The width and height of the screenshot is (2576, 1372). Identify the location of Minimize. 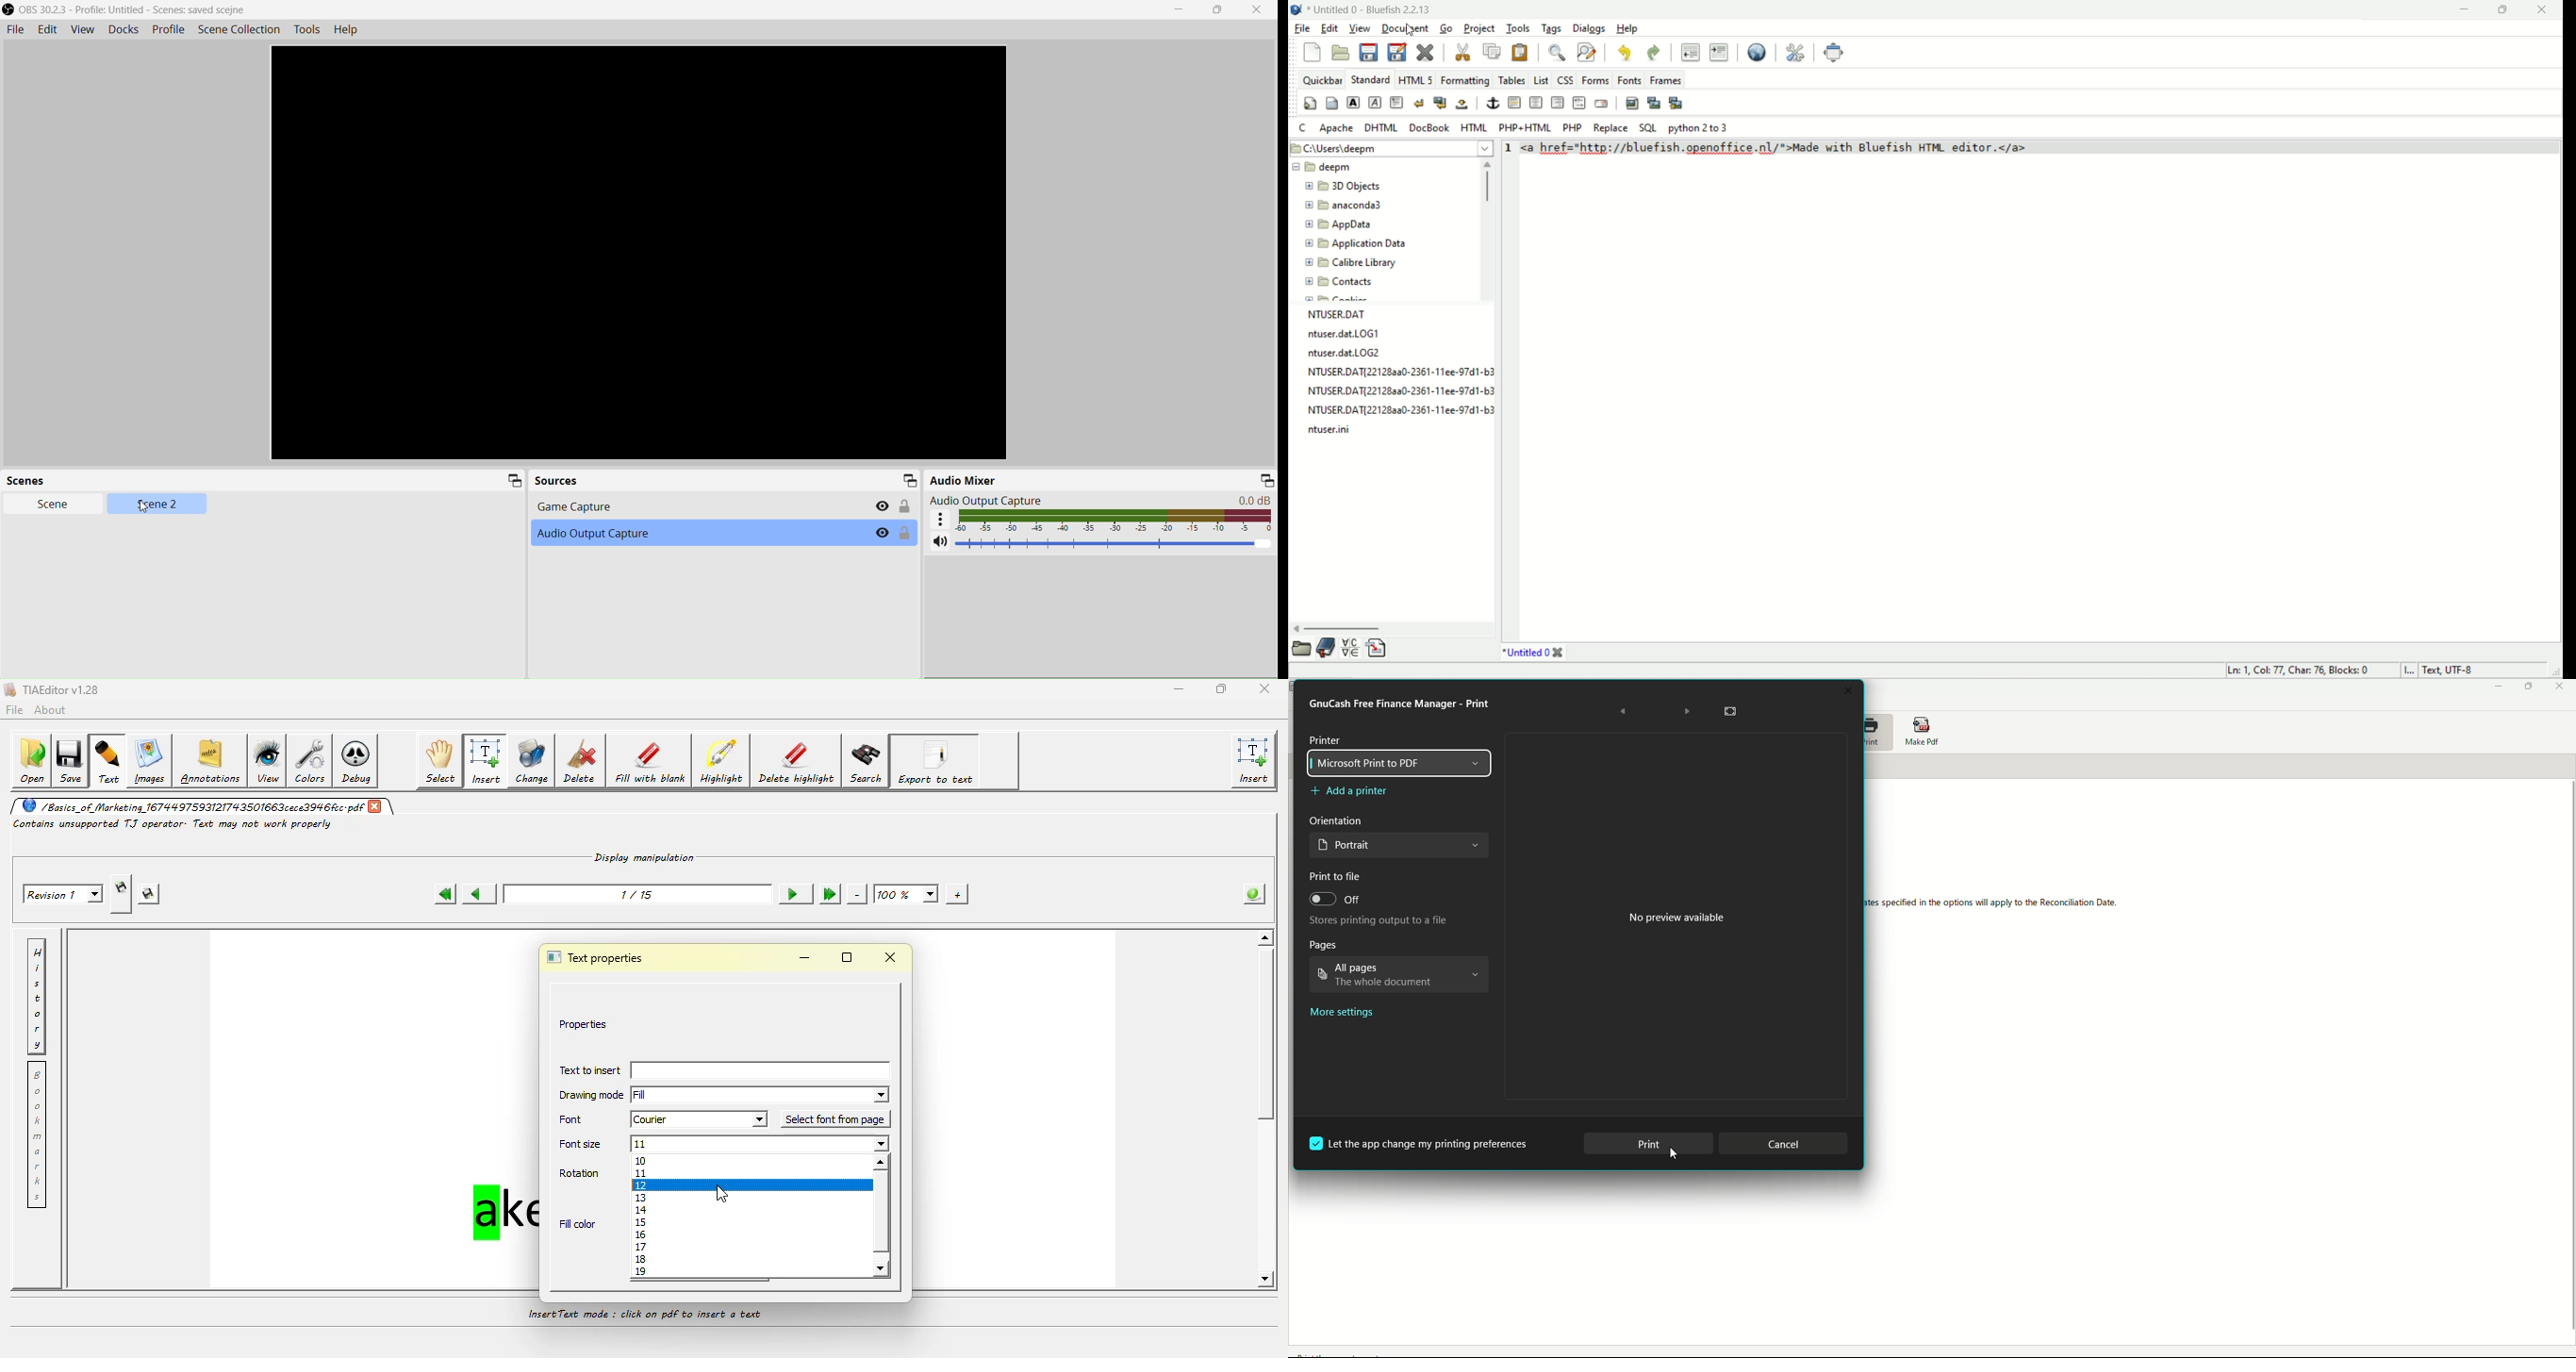
(1267, 480).